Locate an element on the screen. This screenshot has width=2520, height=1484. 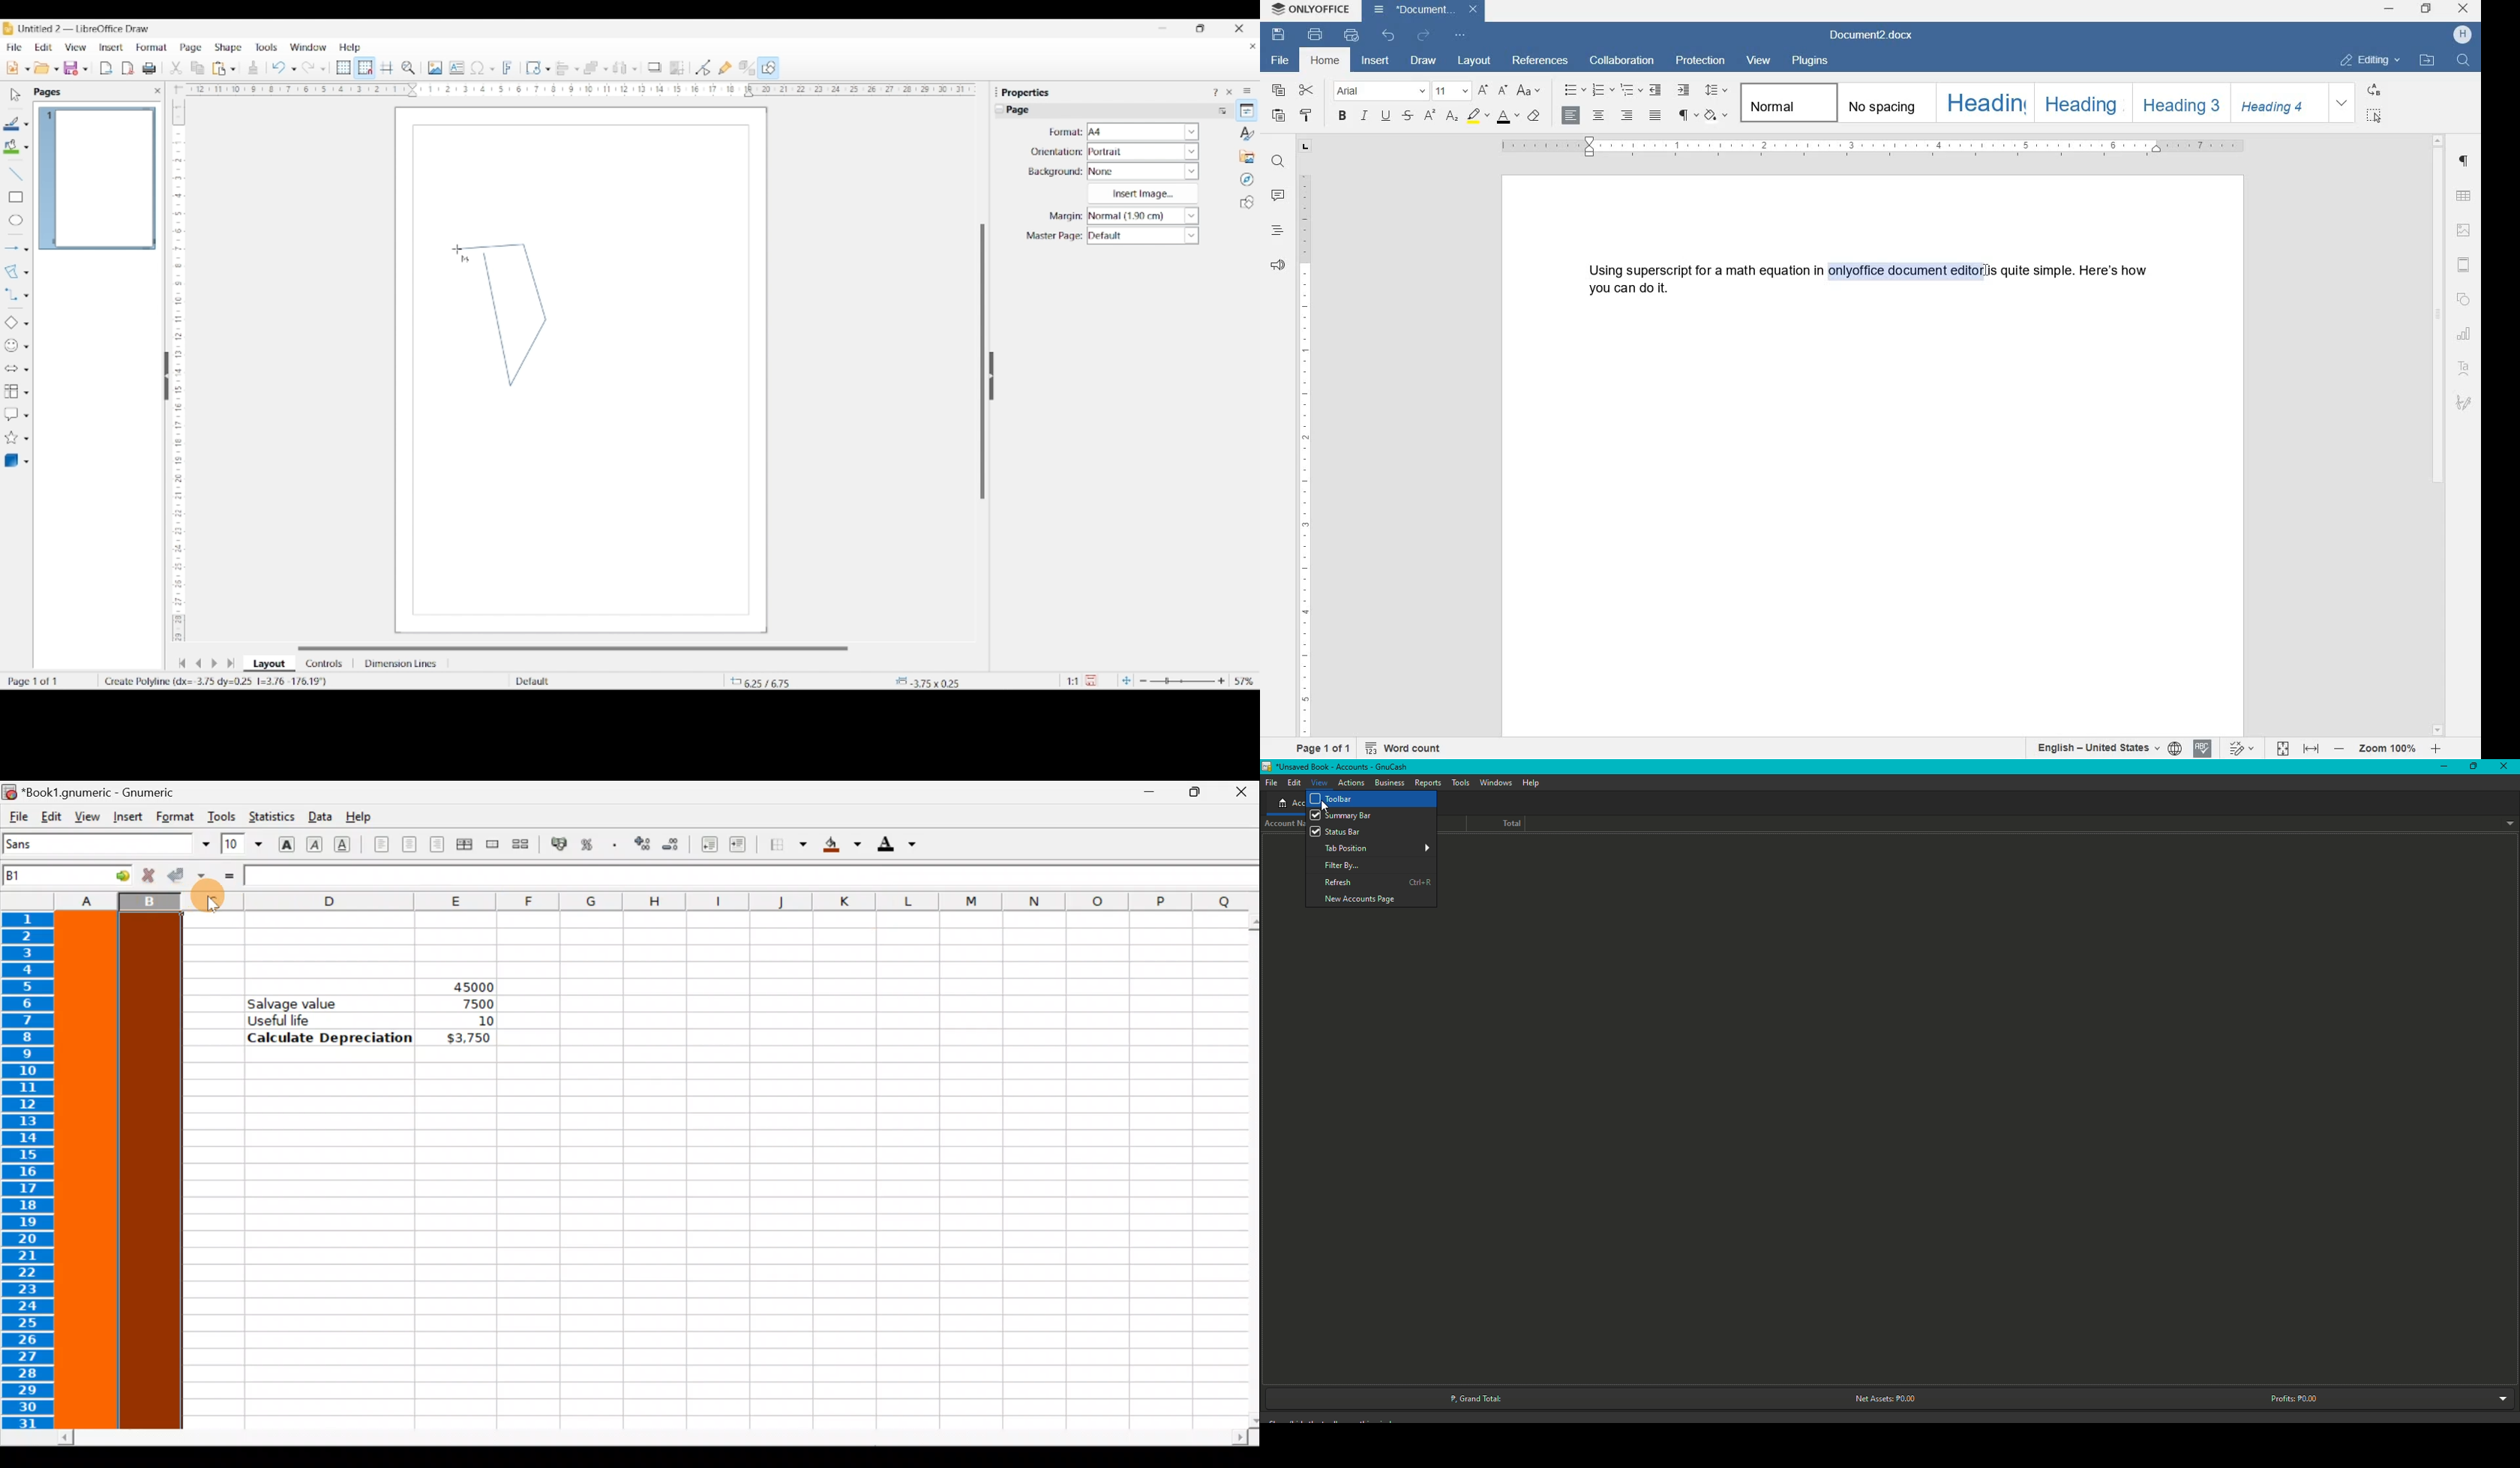
Line 1 is located at coordinates (497, 319).